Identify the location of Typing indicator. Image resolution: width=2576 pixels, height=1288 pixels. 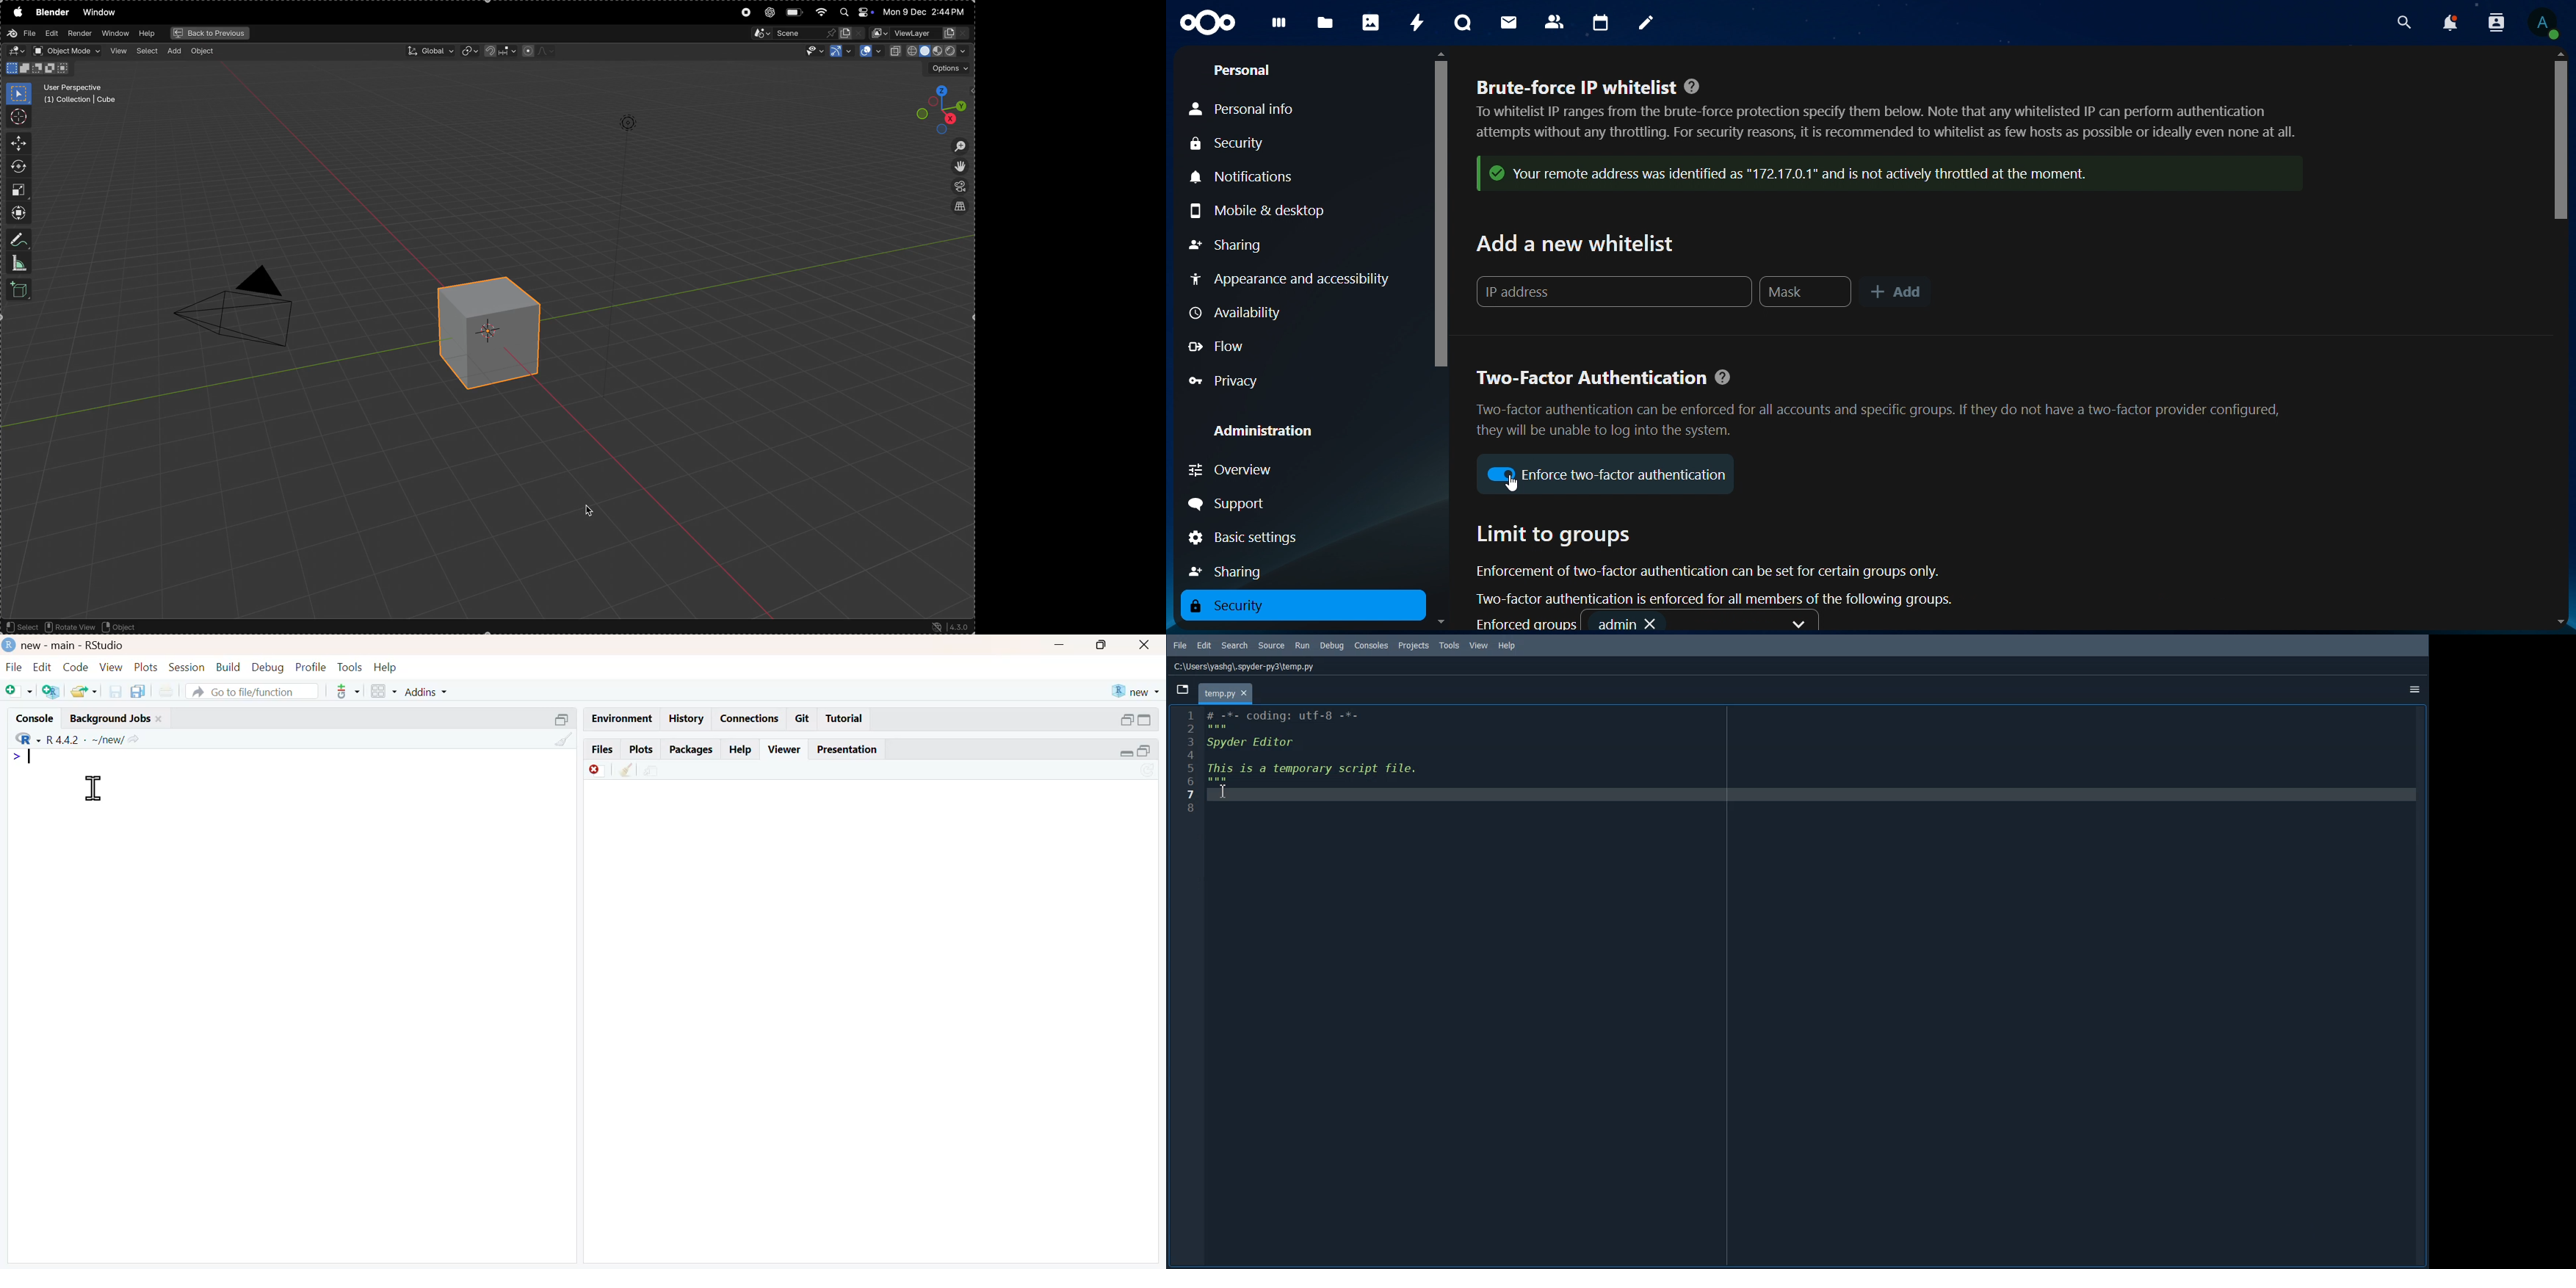
(29, 757).